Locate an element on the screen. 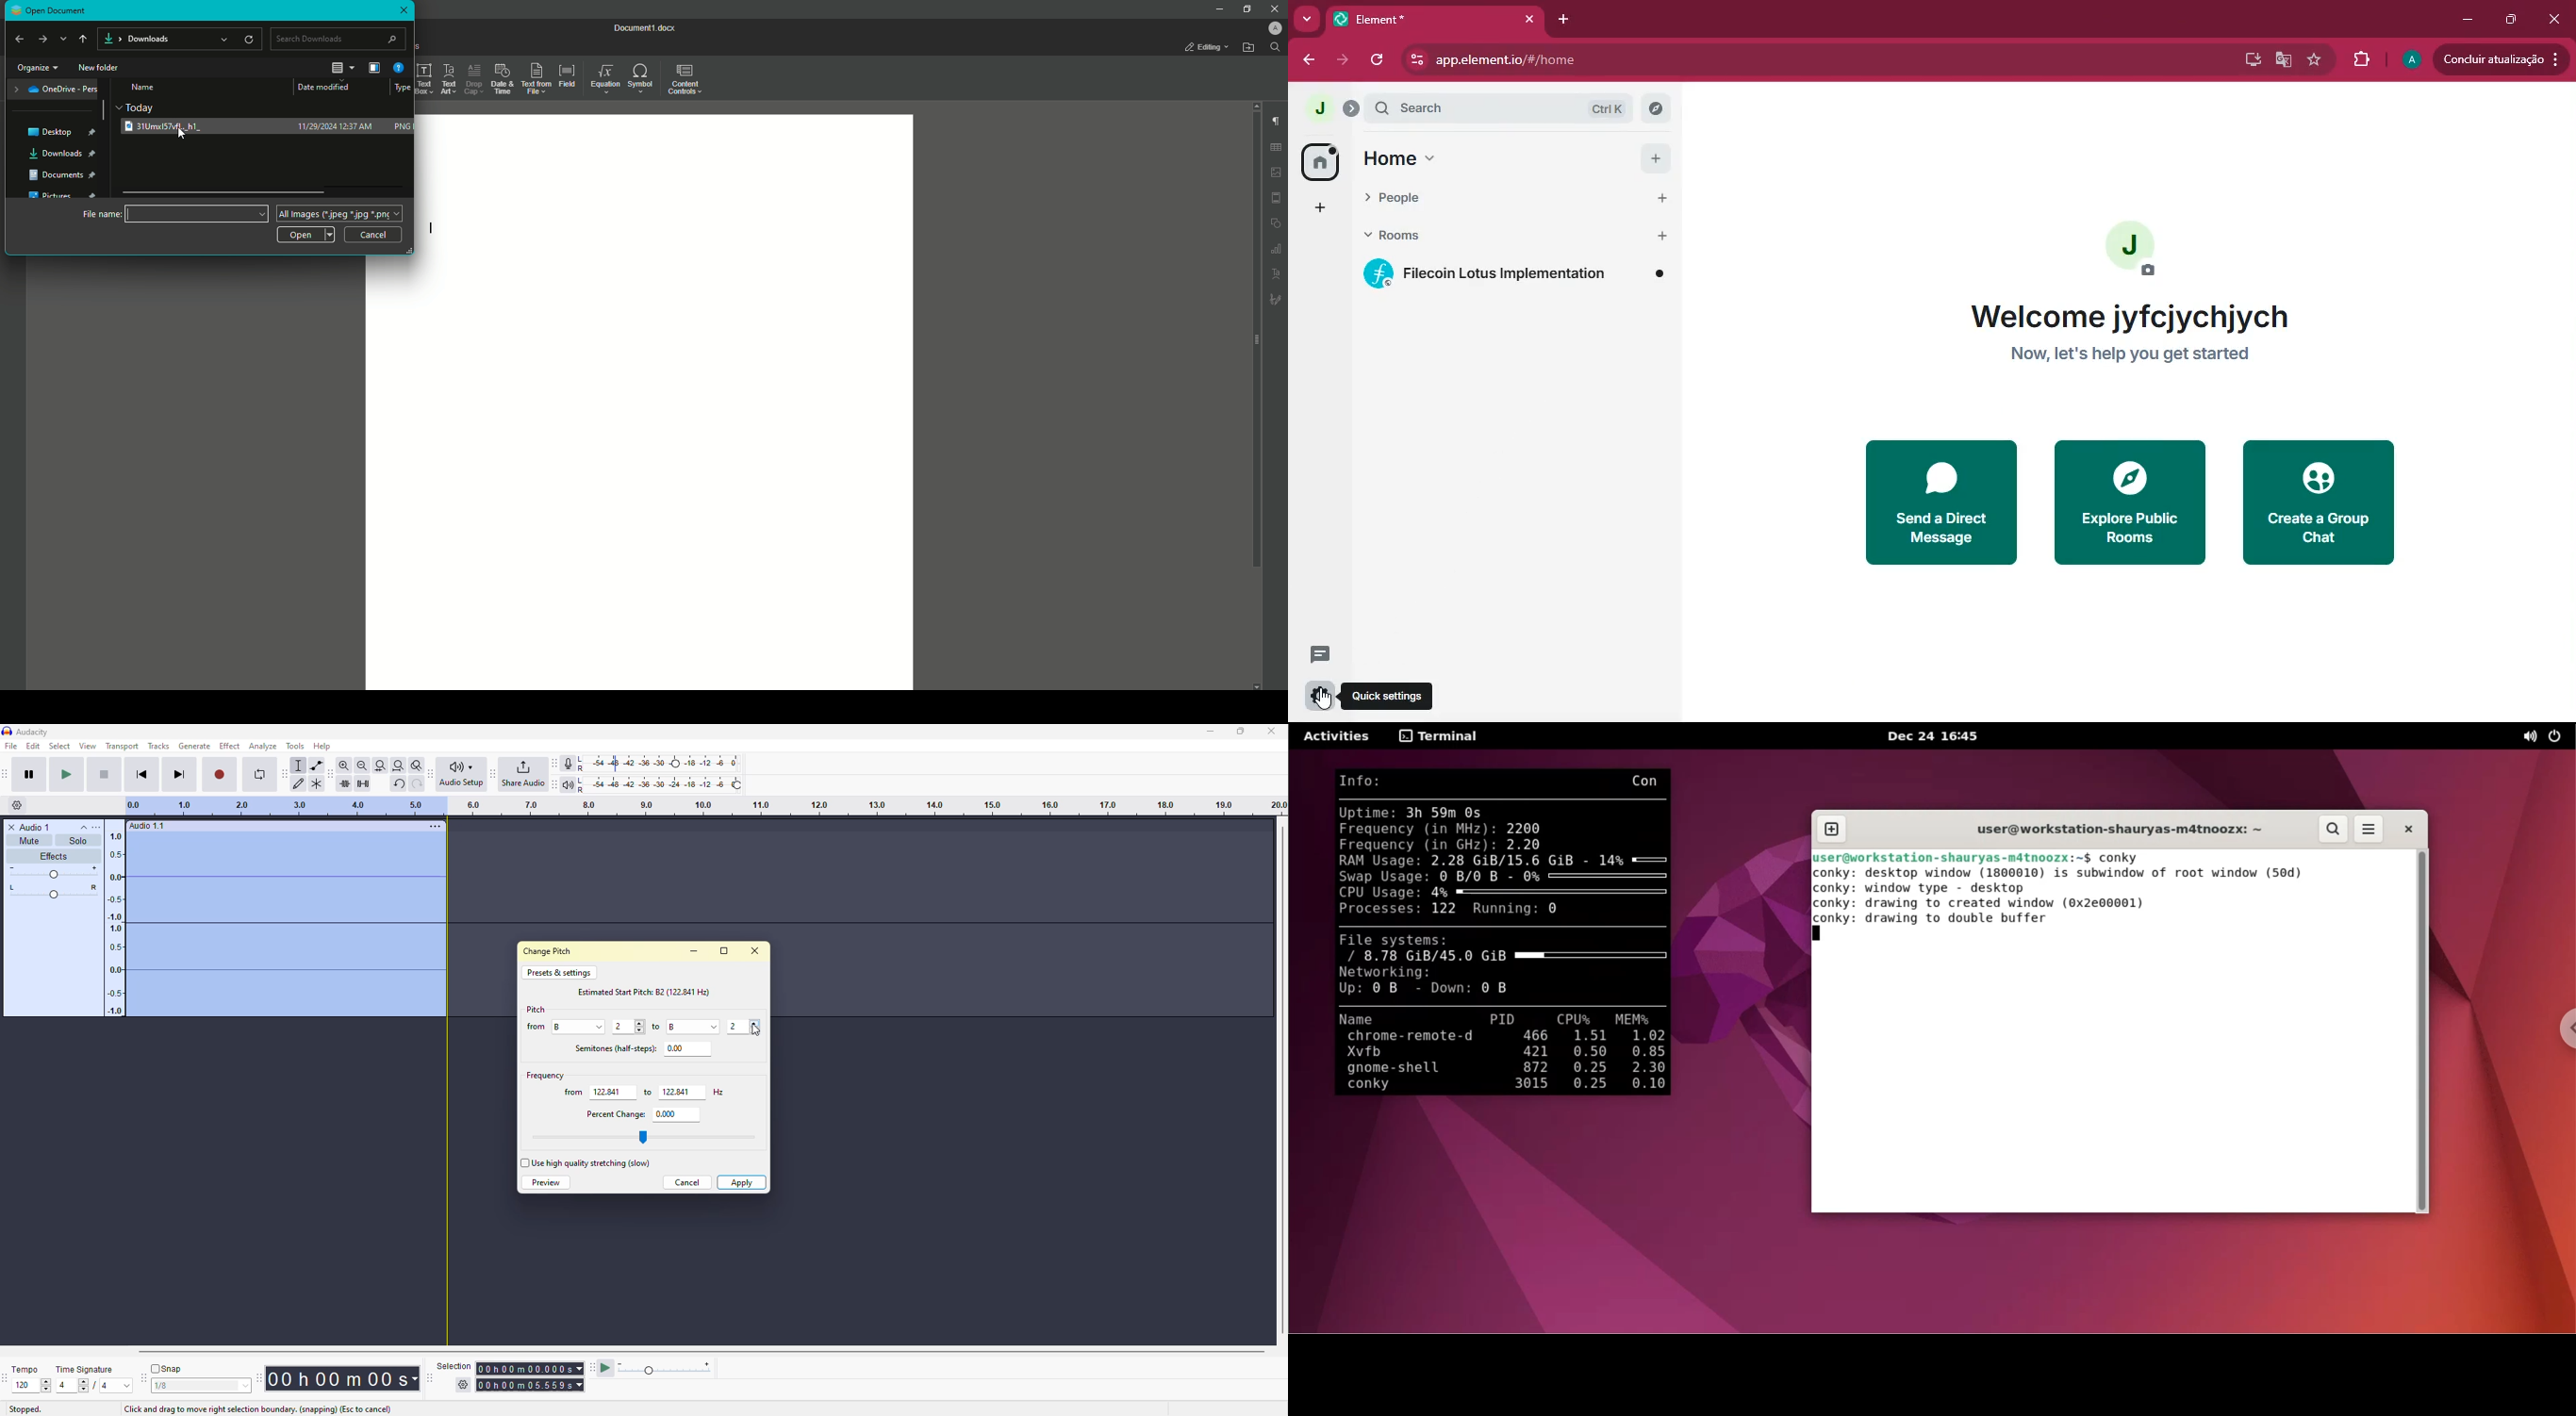  fit project to width is located at coordinates (399, 766).